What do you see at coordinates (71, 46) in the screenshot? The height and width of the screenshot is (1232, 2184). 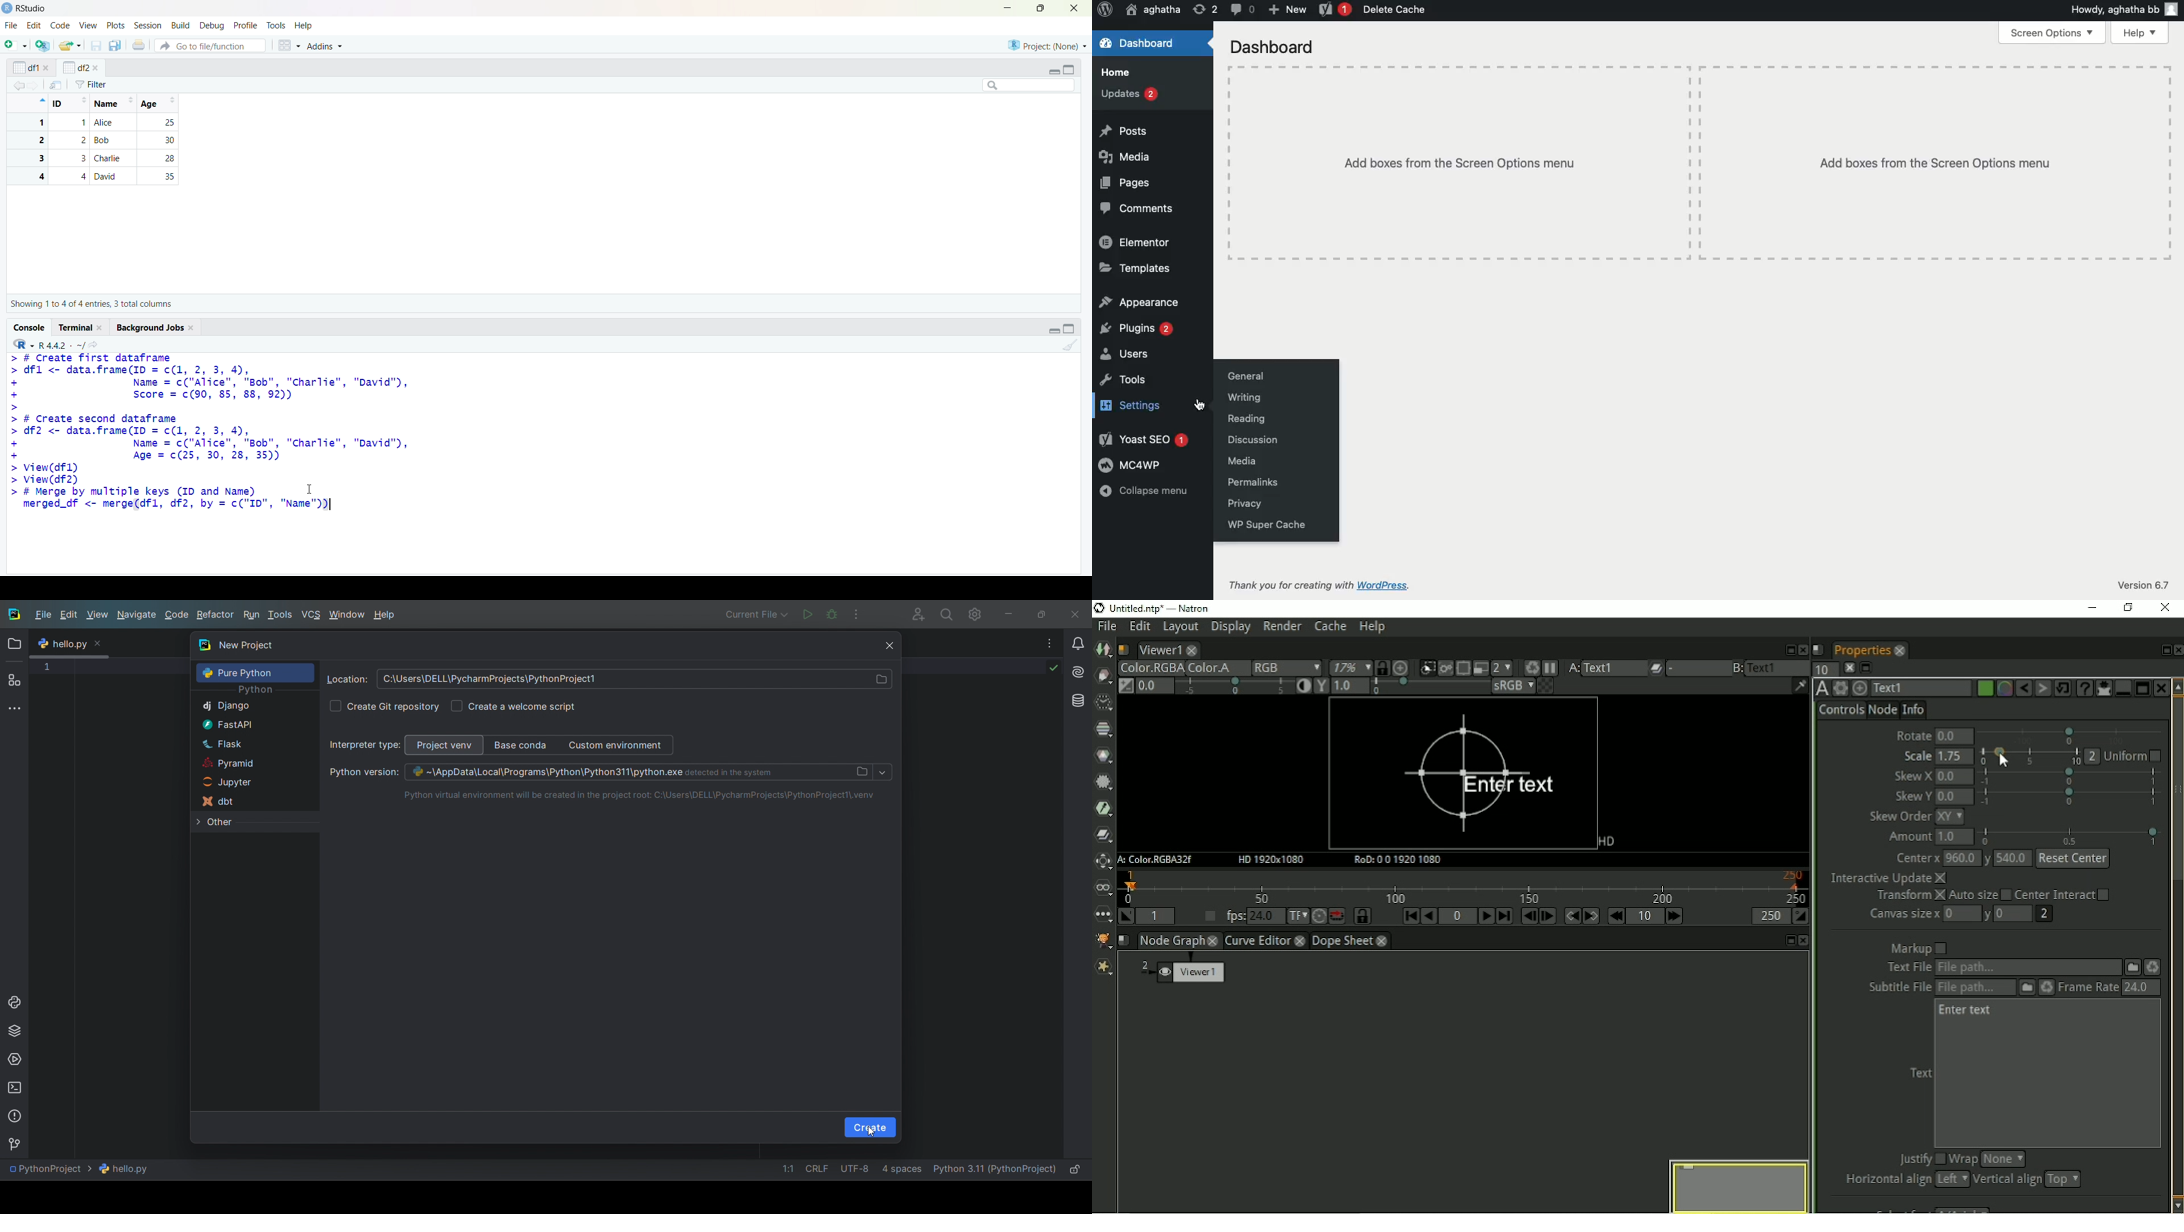 I see `share folder as` at bounding box center [71, 46].